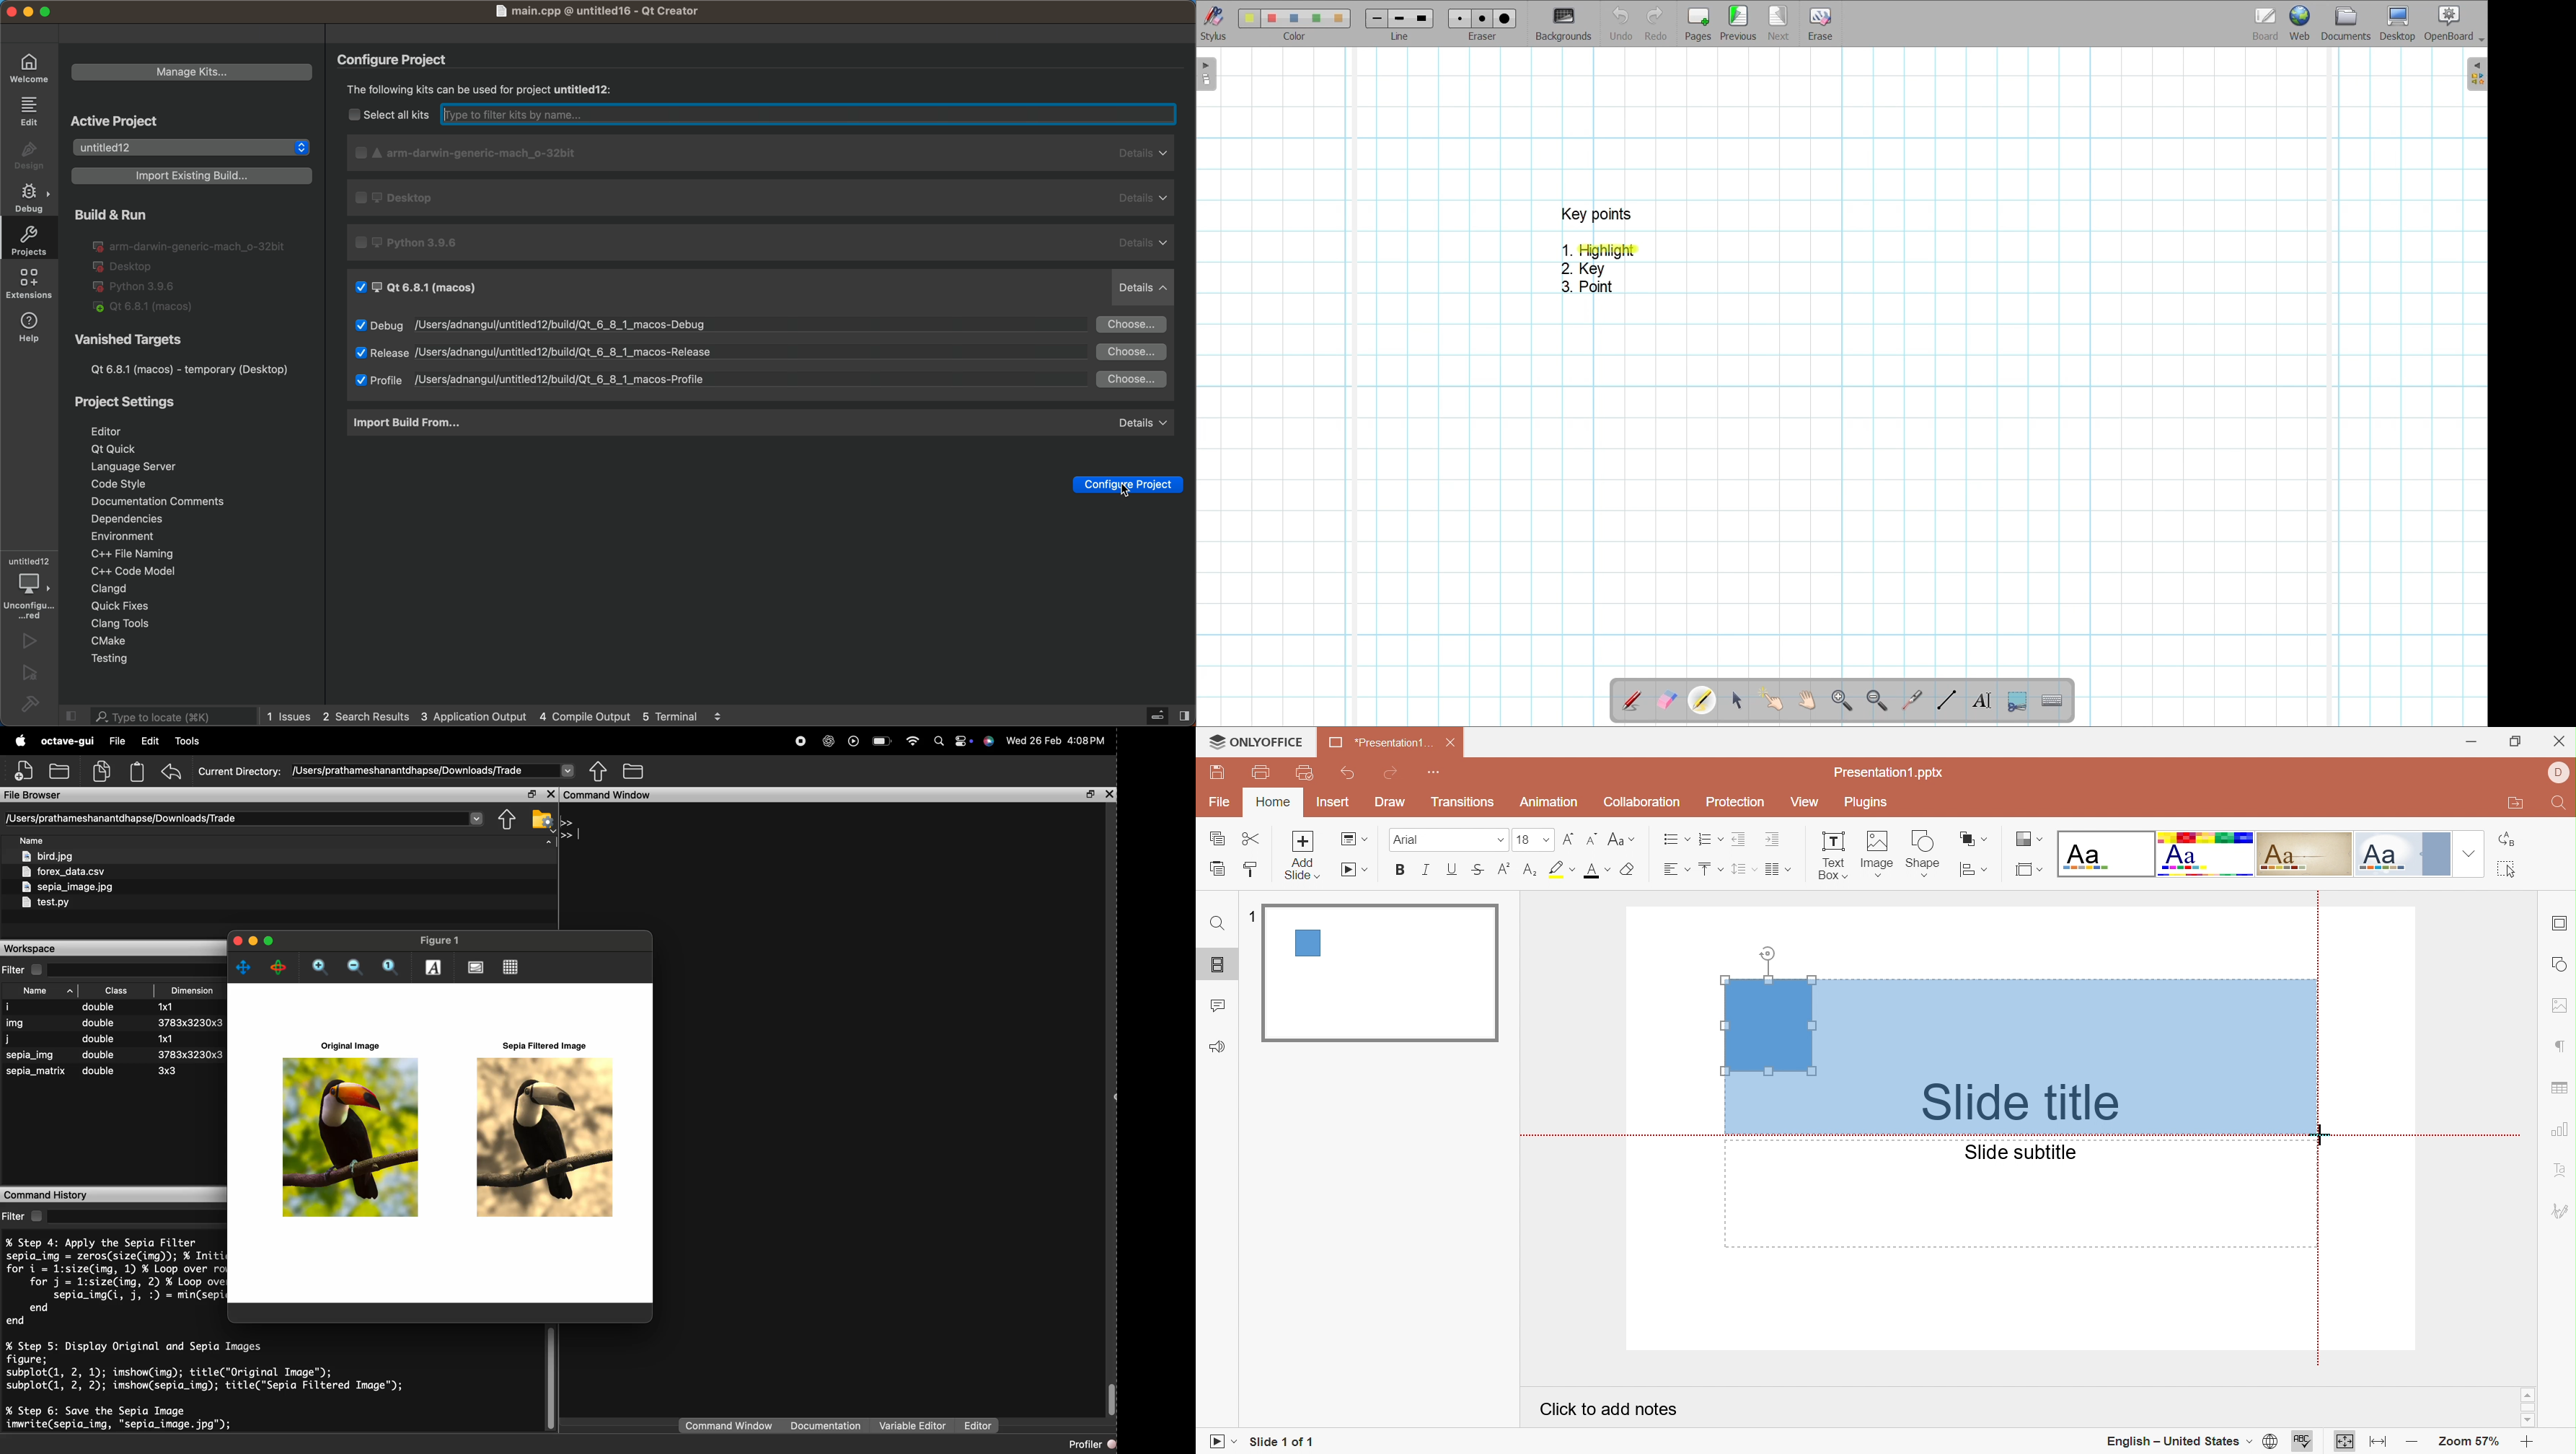 This screenshot has width=2576, height=1456. Describe the element at coordinates (1249, 18) in the screenshot. I see `Color 1` at that location.